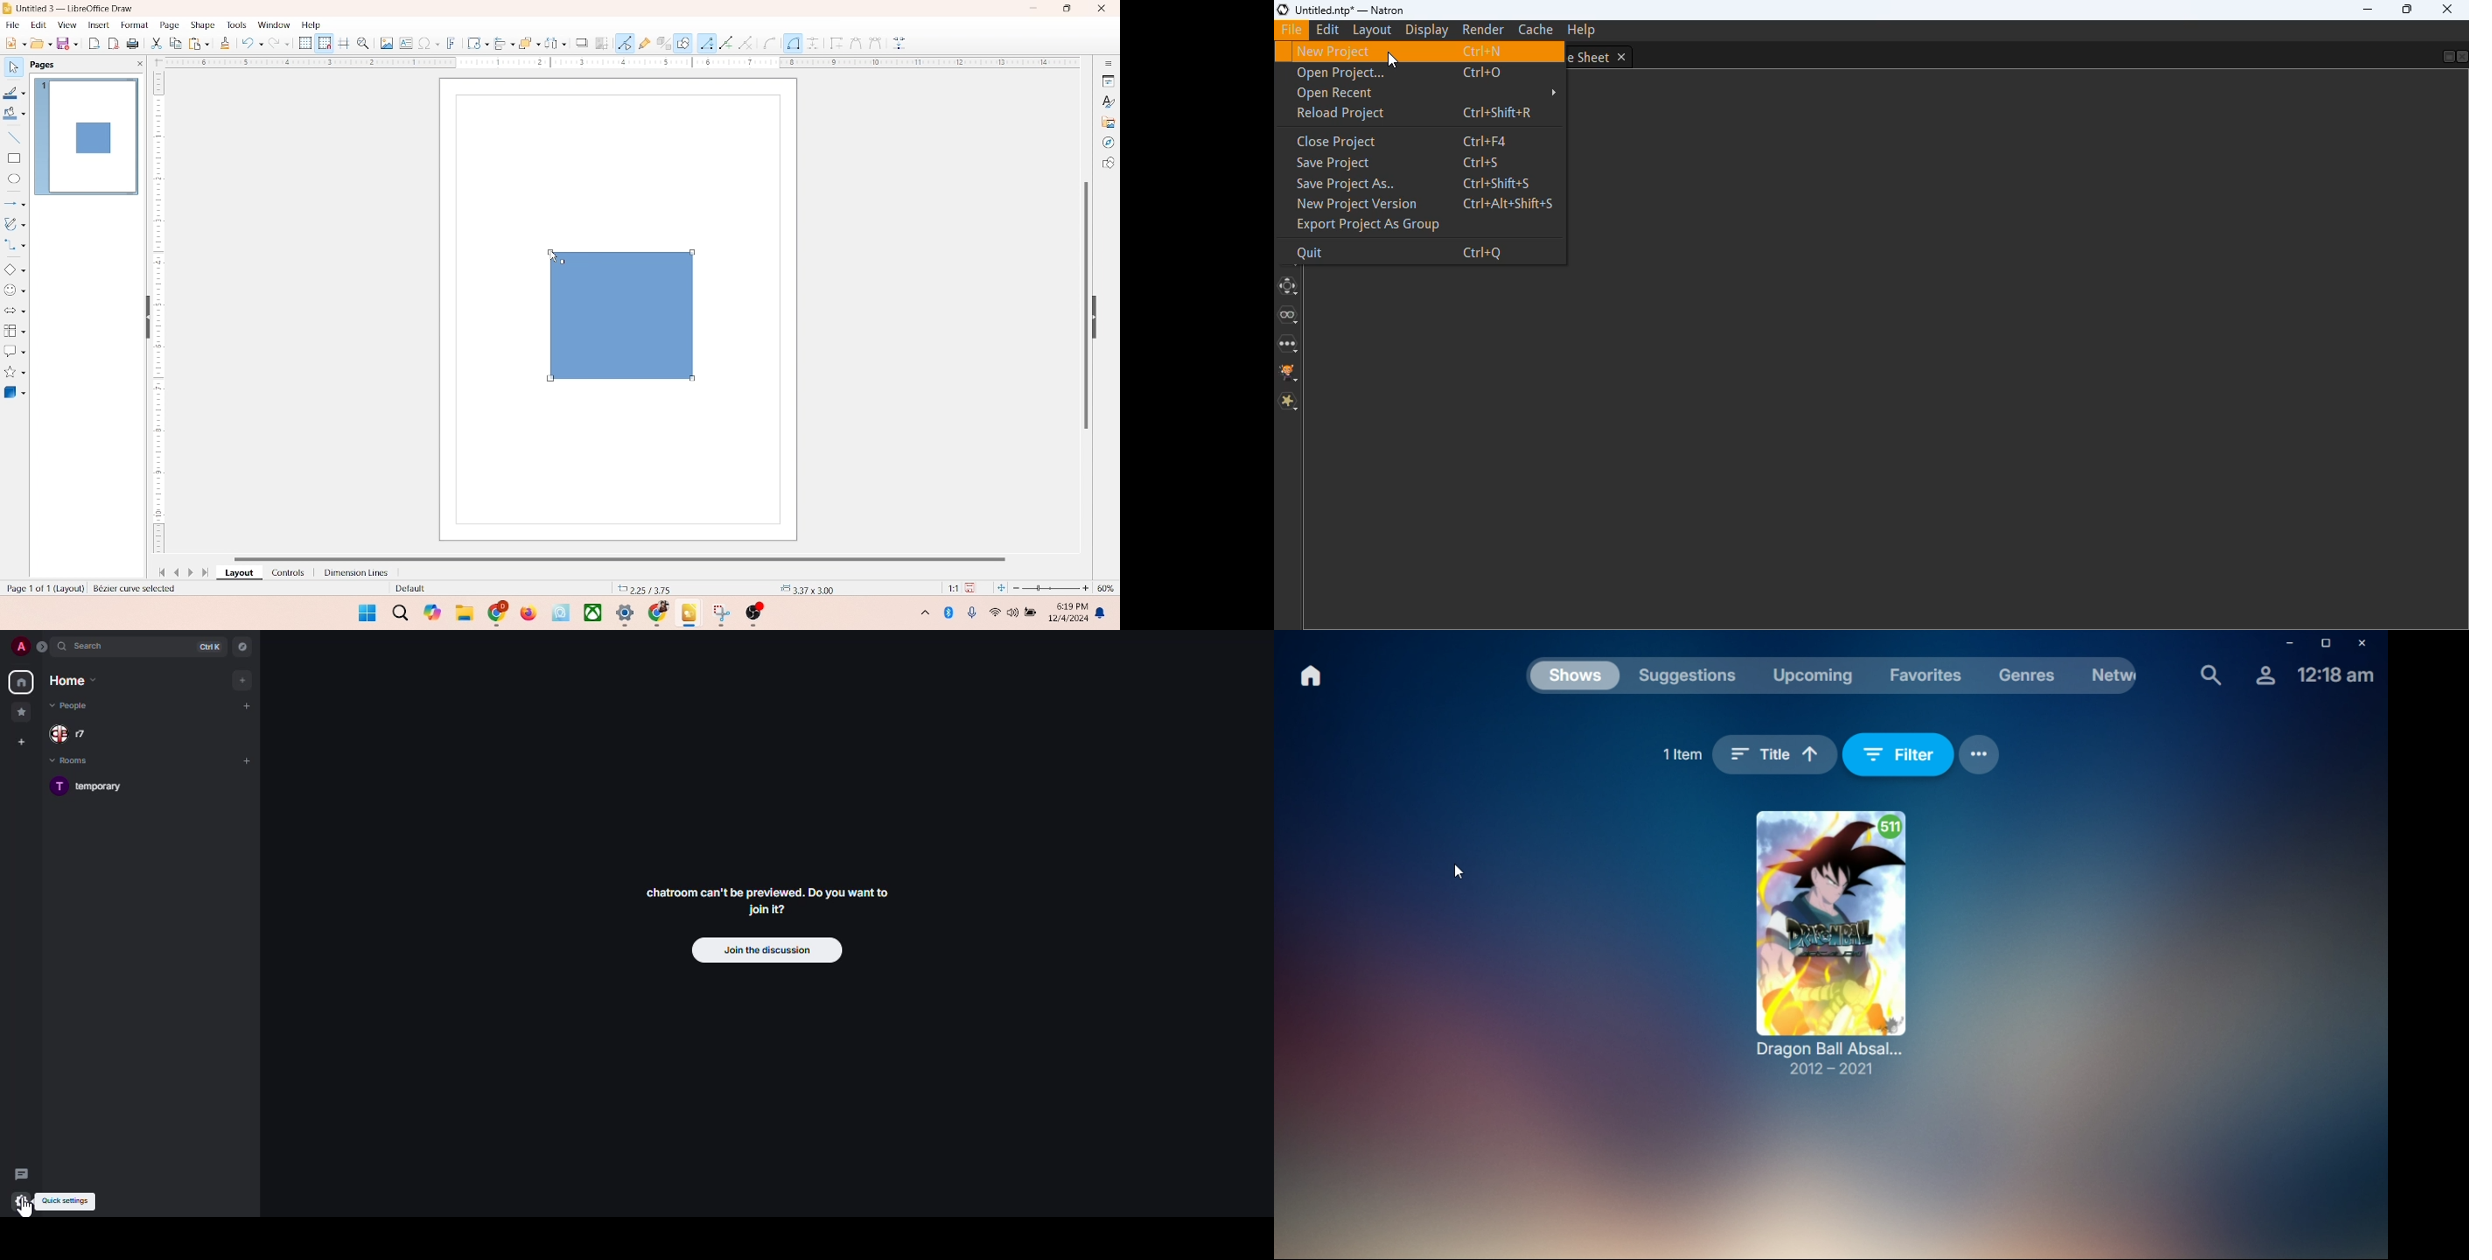 The image size is (2492, 1260). Describe the element at coordinates (683, 42) in the screenshot. I see `draw function` at that location.